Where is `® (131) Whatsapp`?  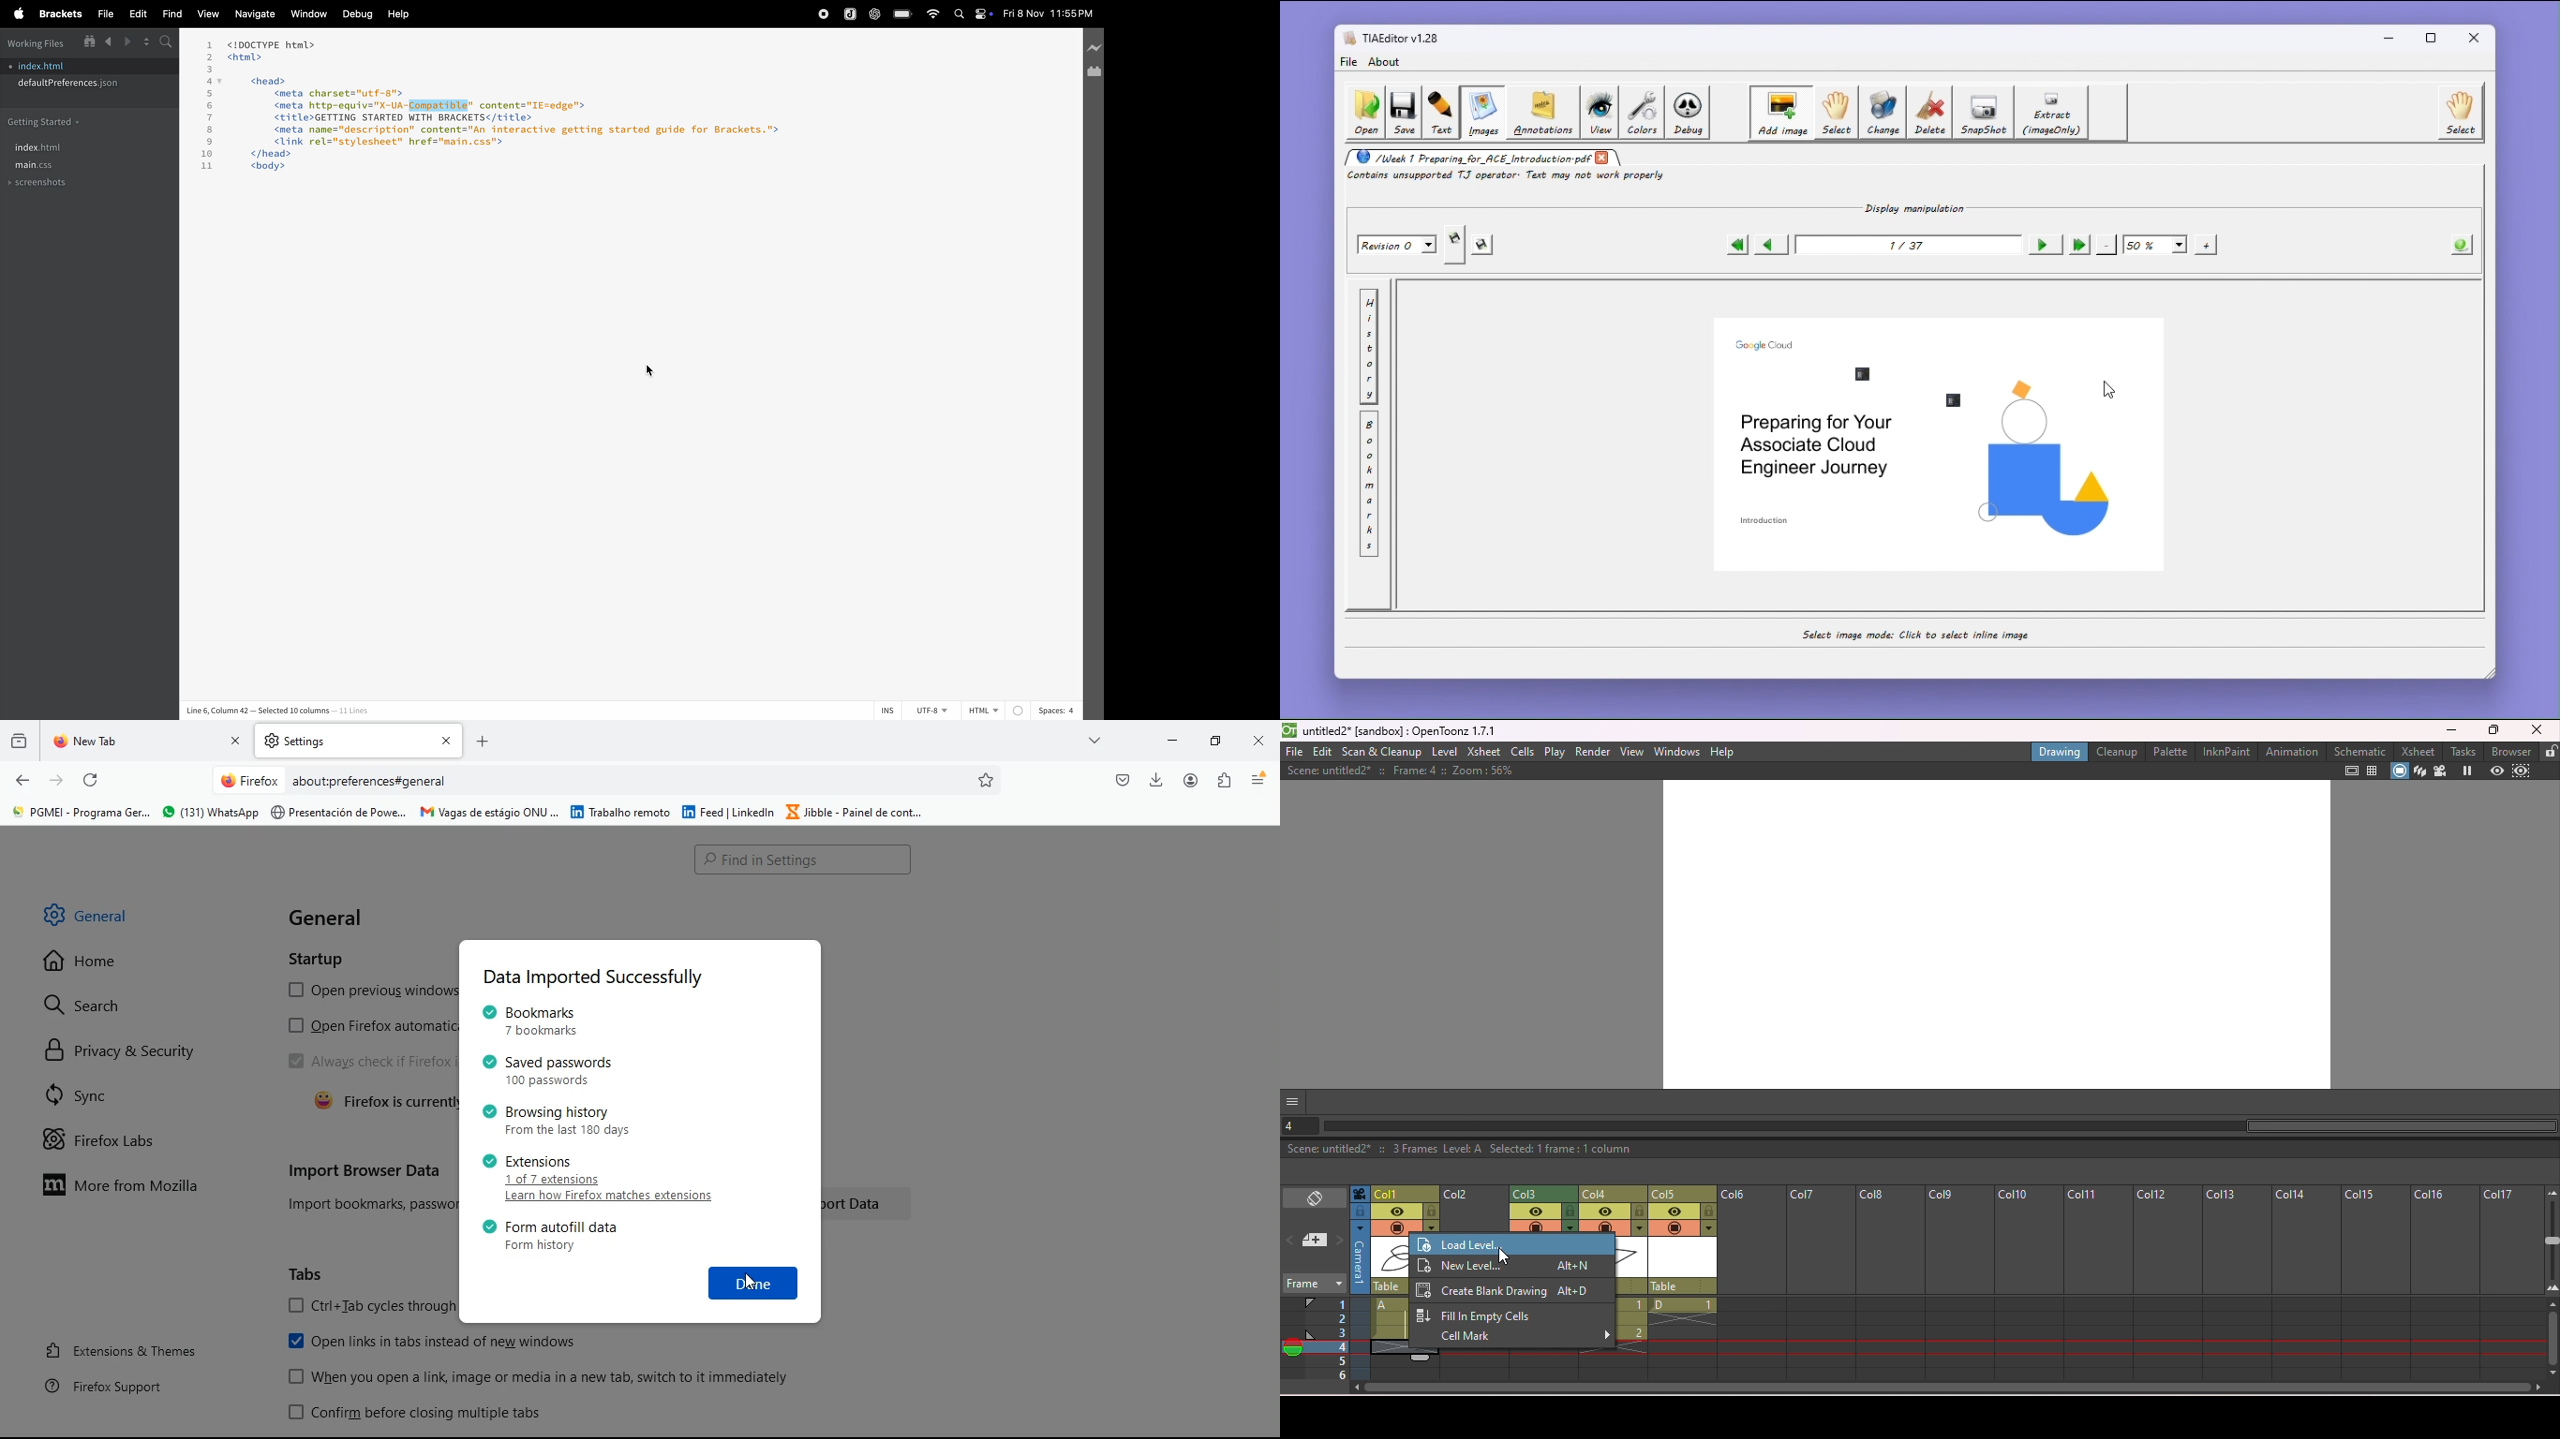
® (131) Whatsapp is located at coordinates (209, 813).